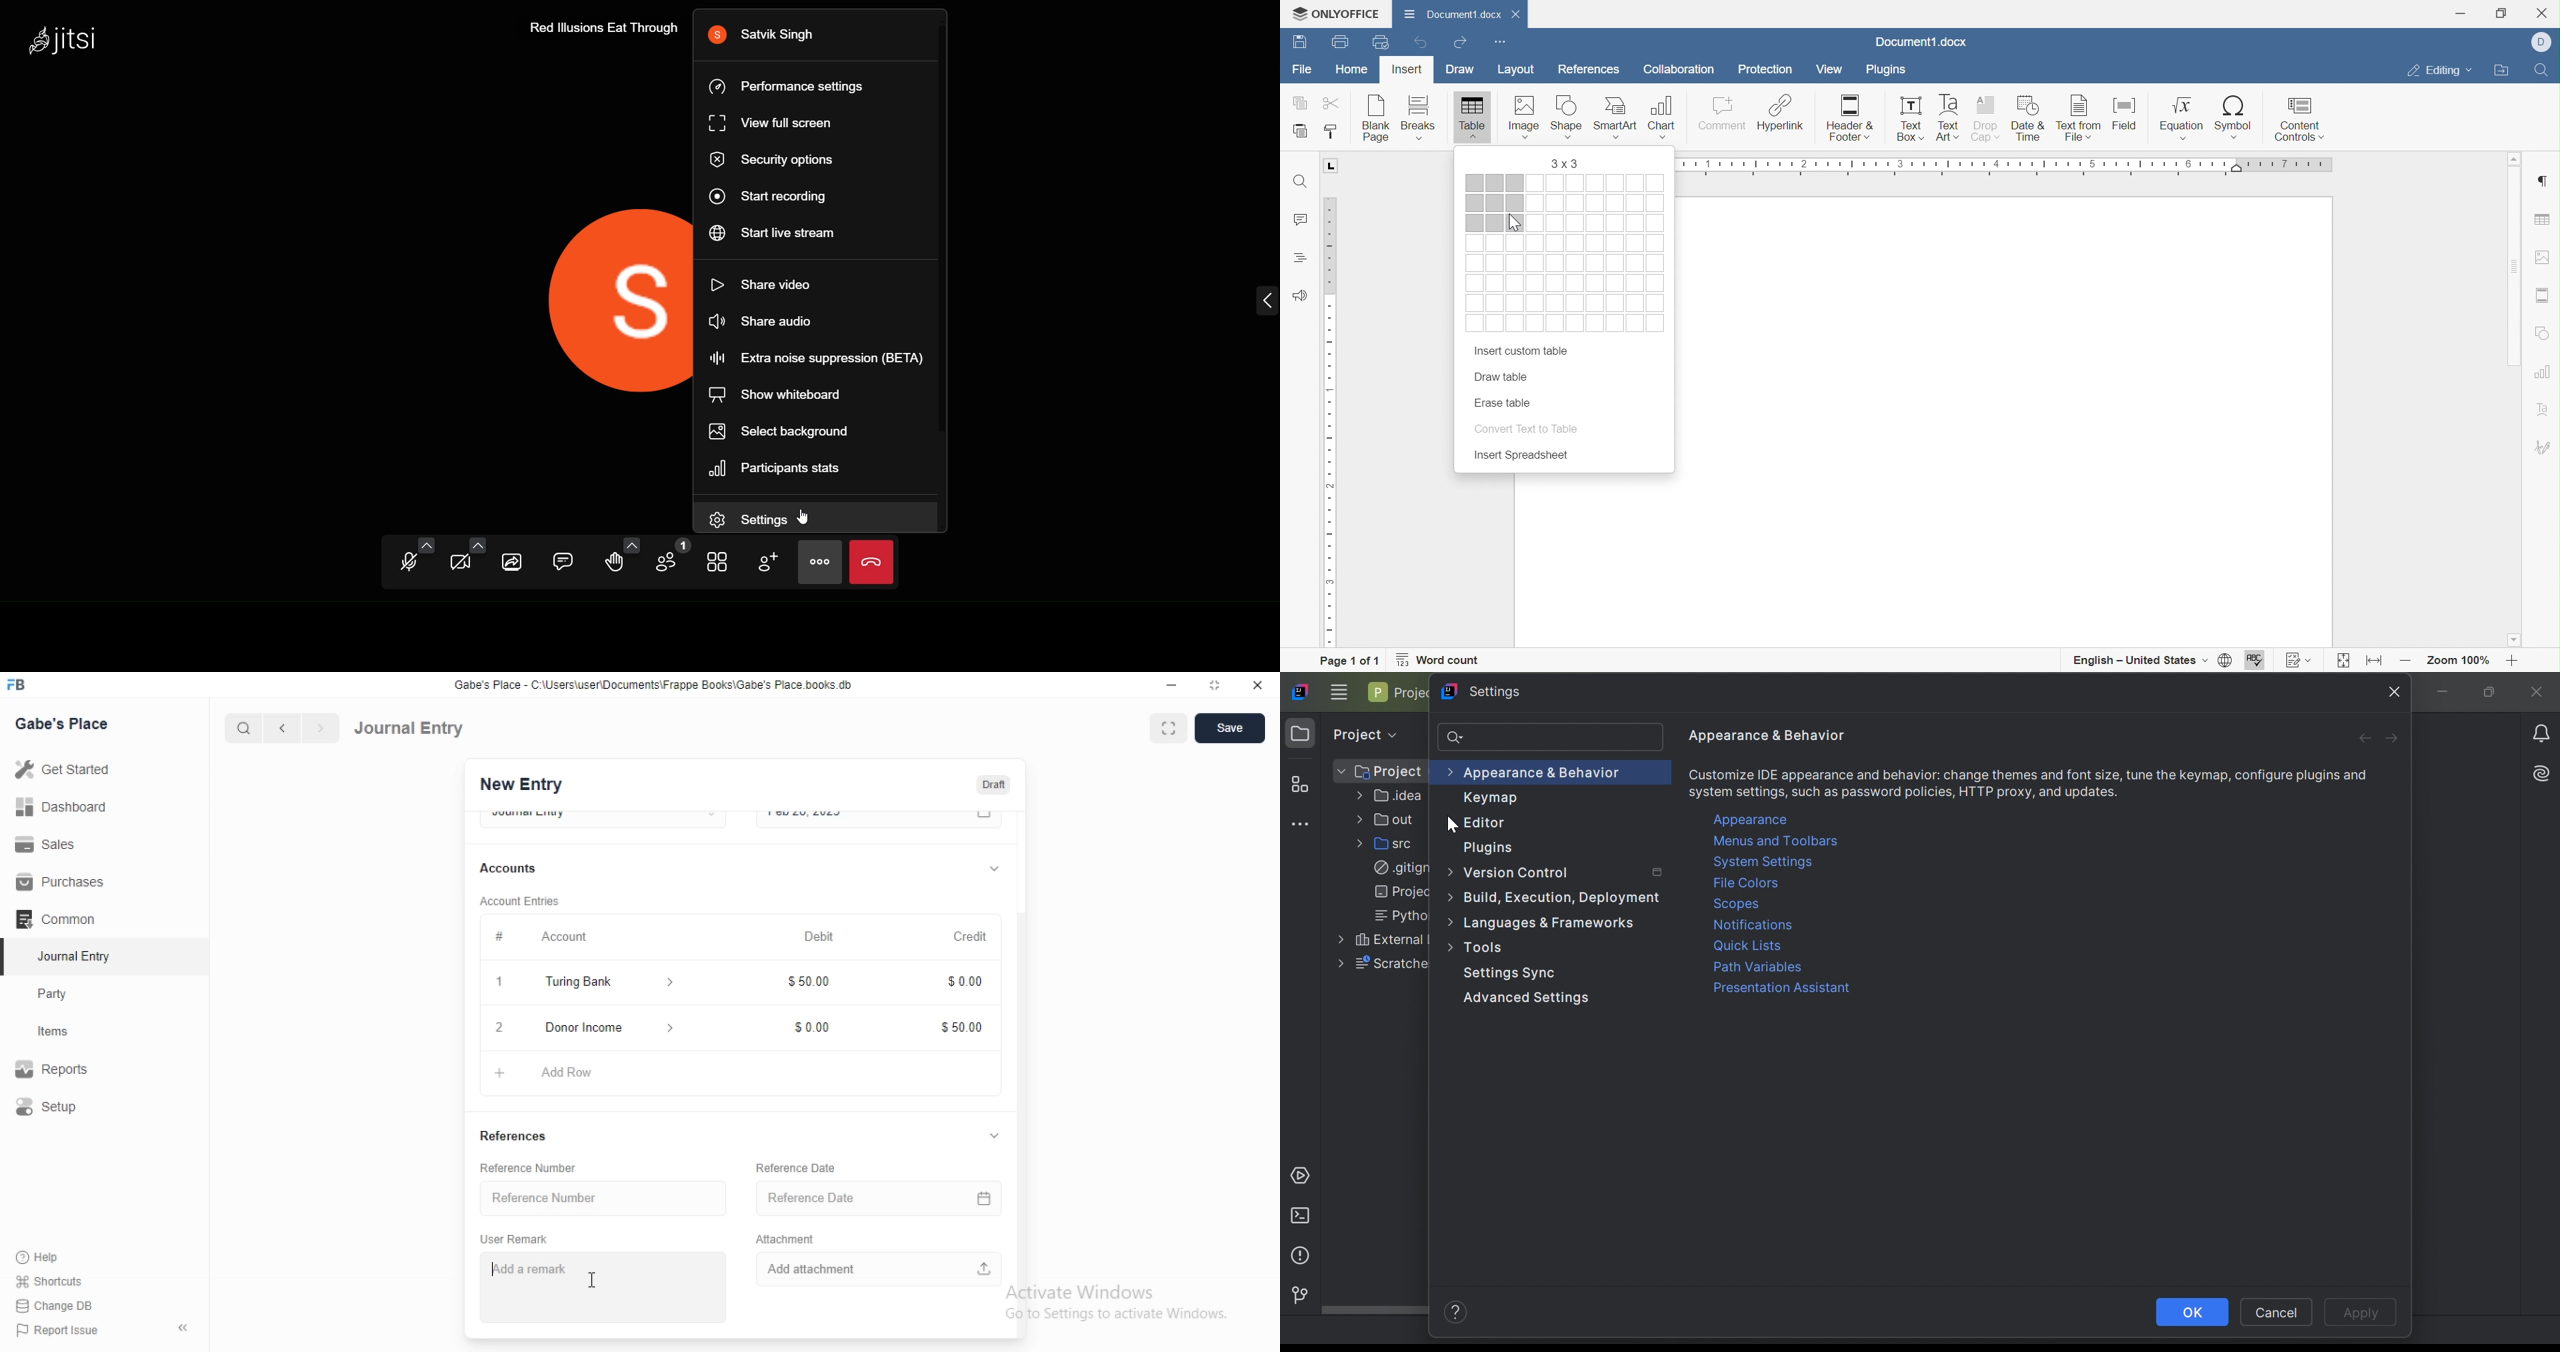 This screenshot has height=1372, width=2576. What do you see at coordinates (279, 728) in the screenshot?
I see `previous` at bounding box center [279, 728].